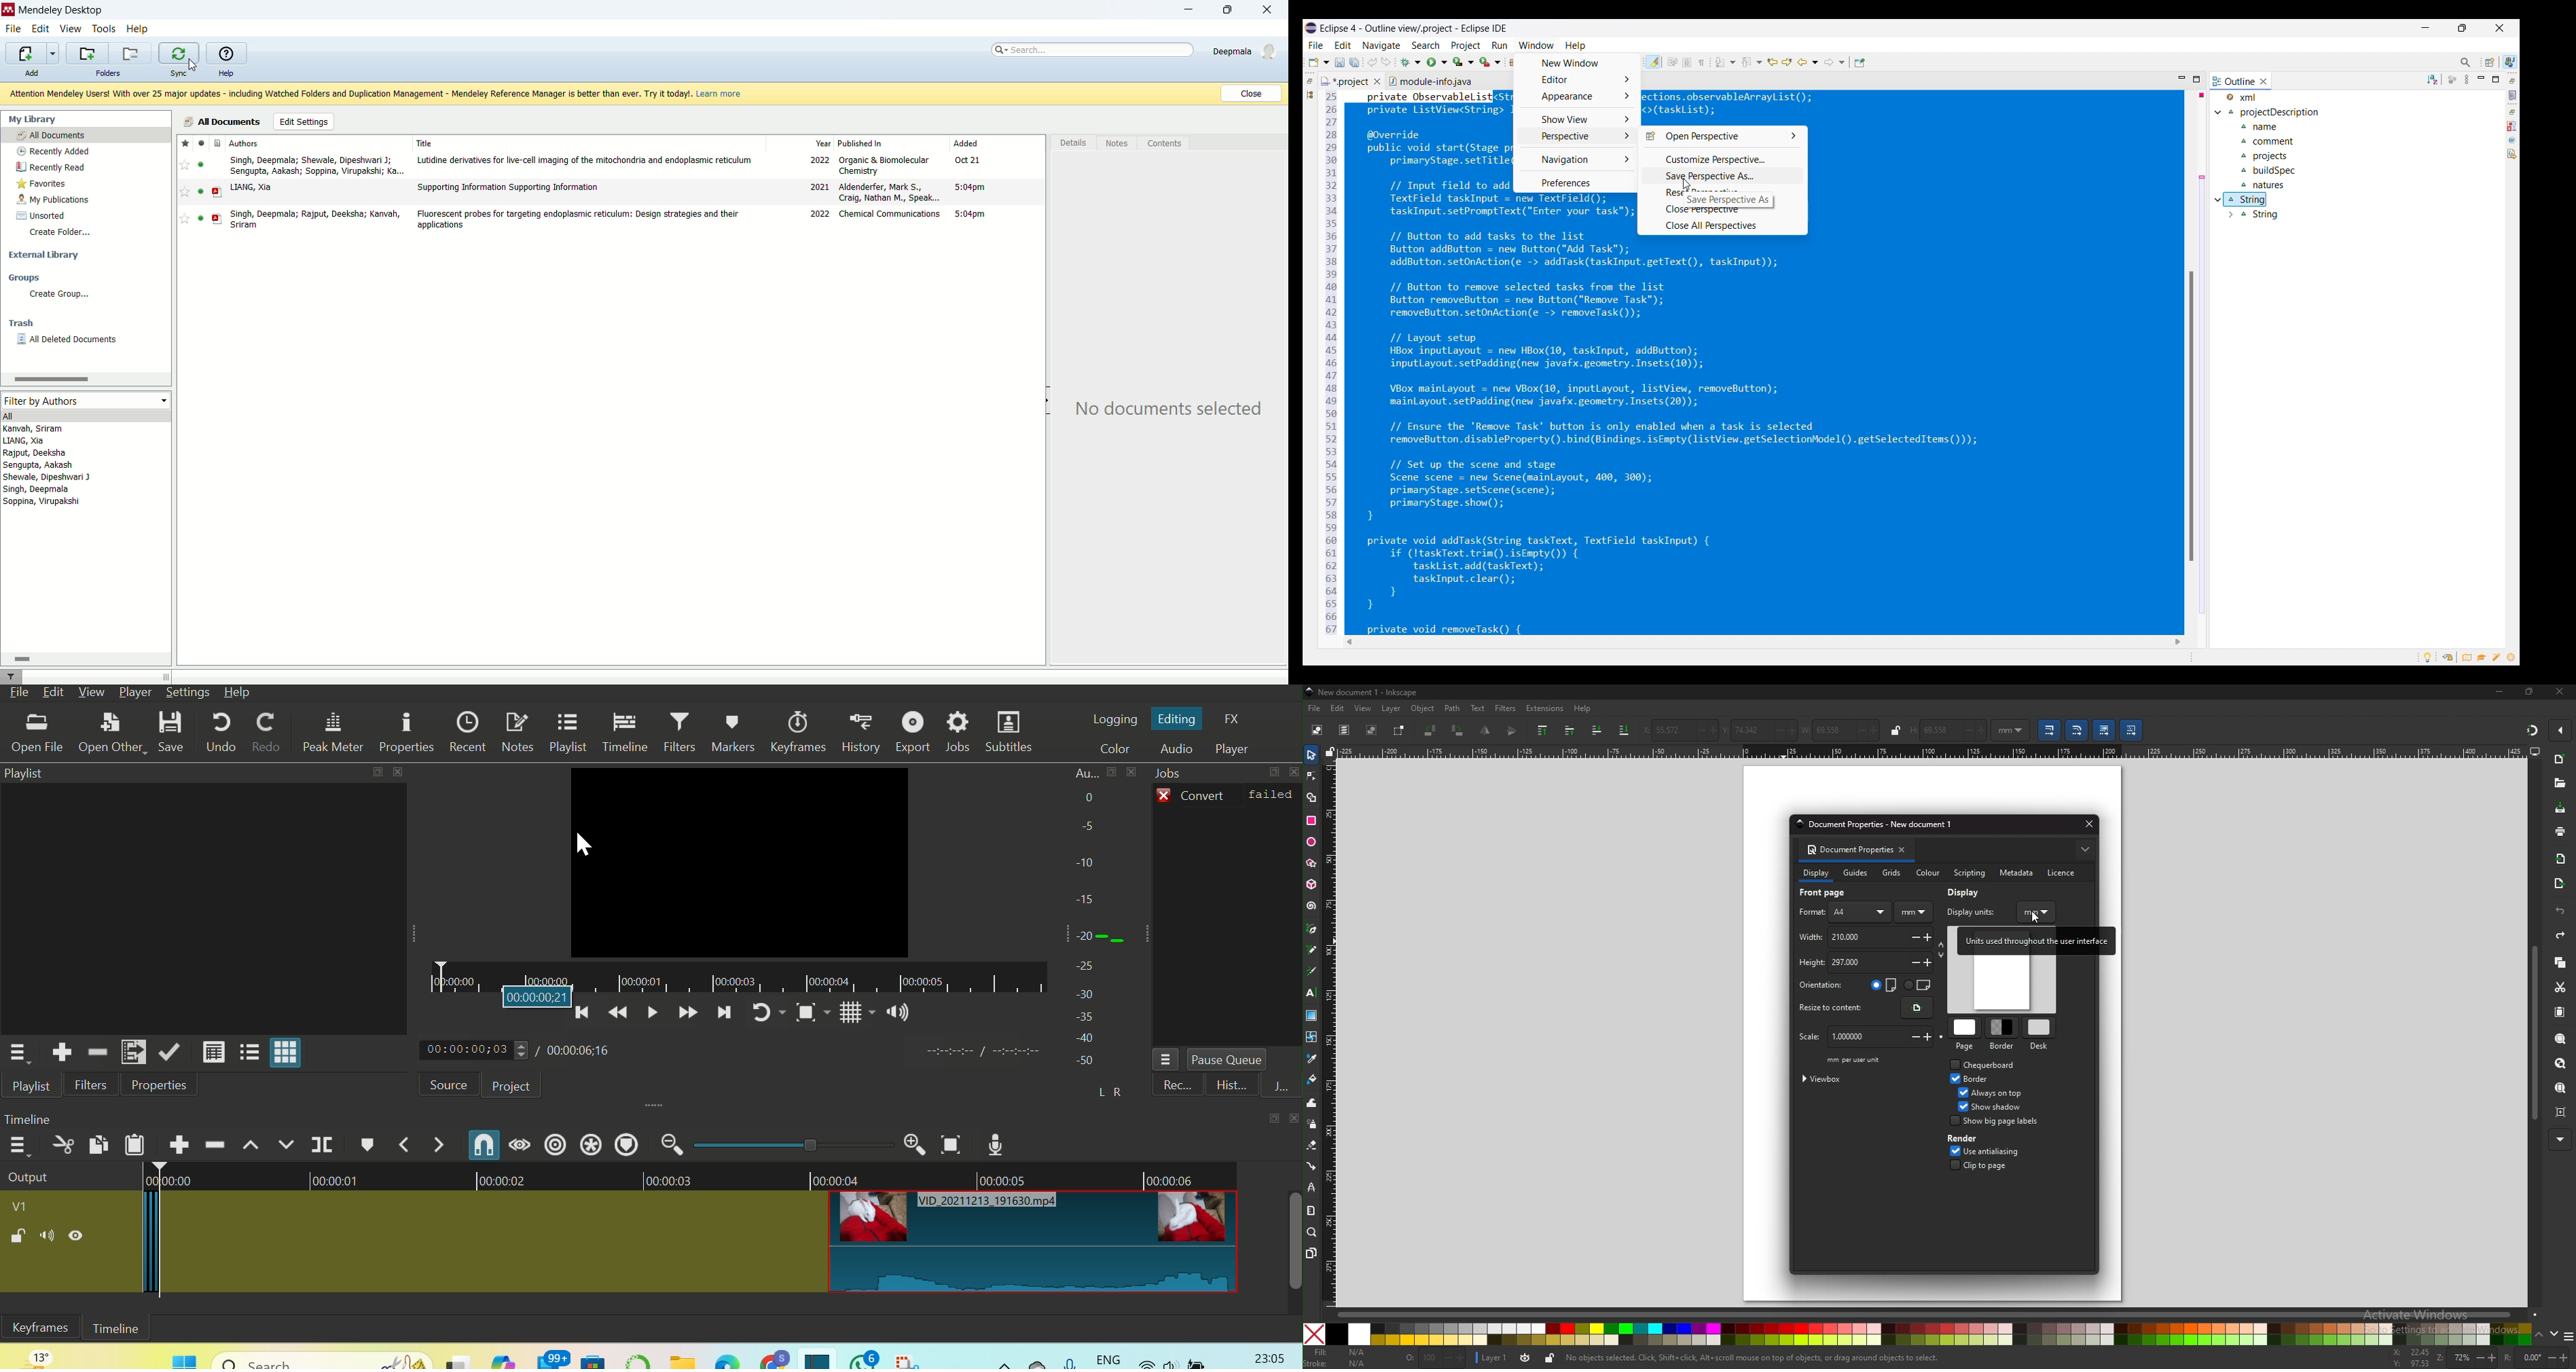  I want to click on Markers, so click(733, 732).